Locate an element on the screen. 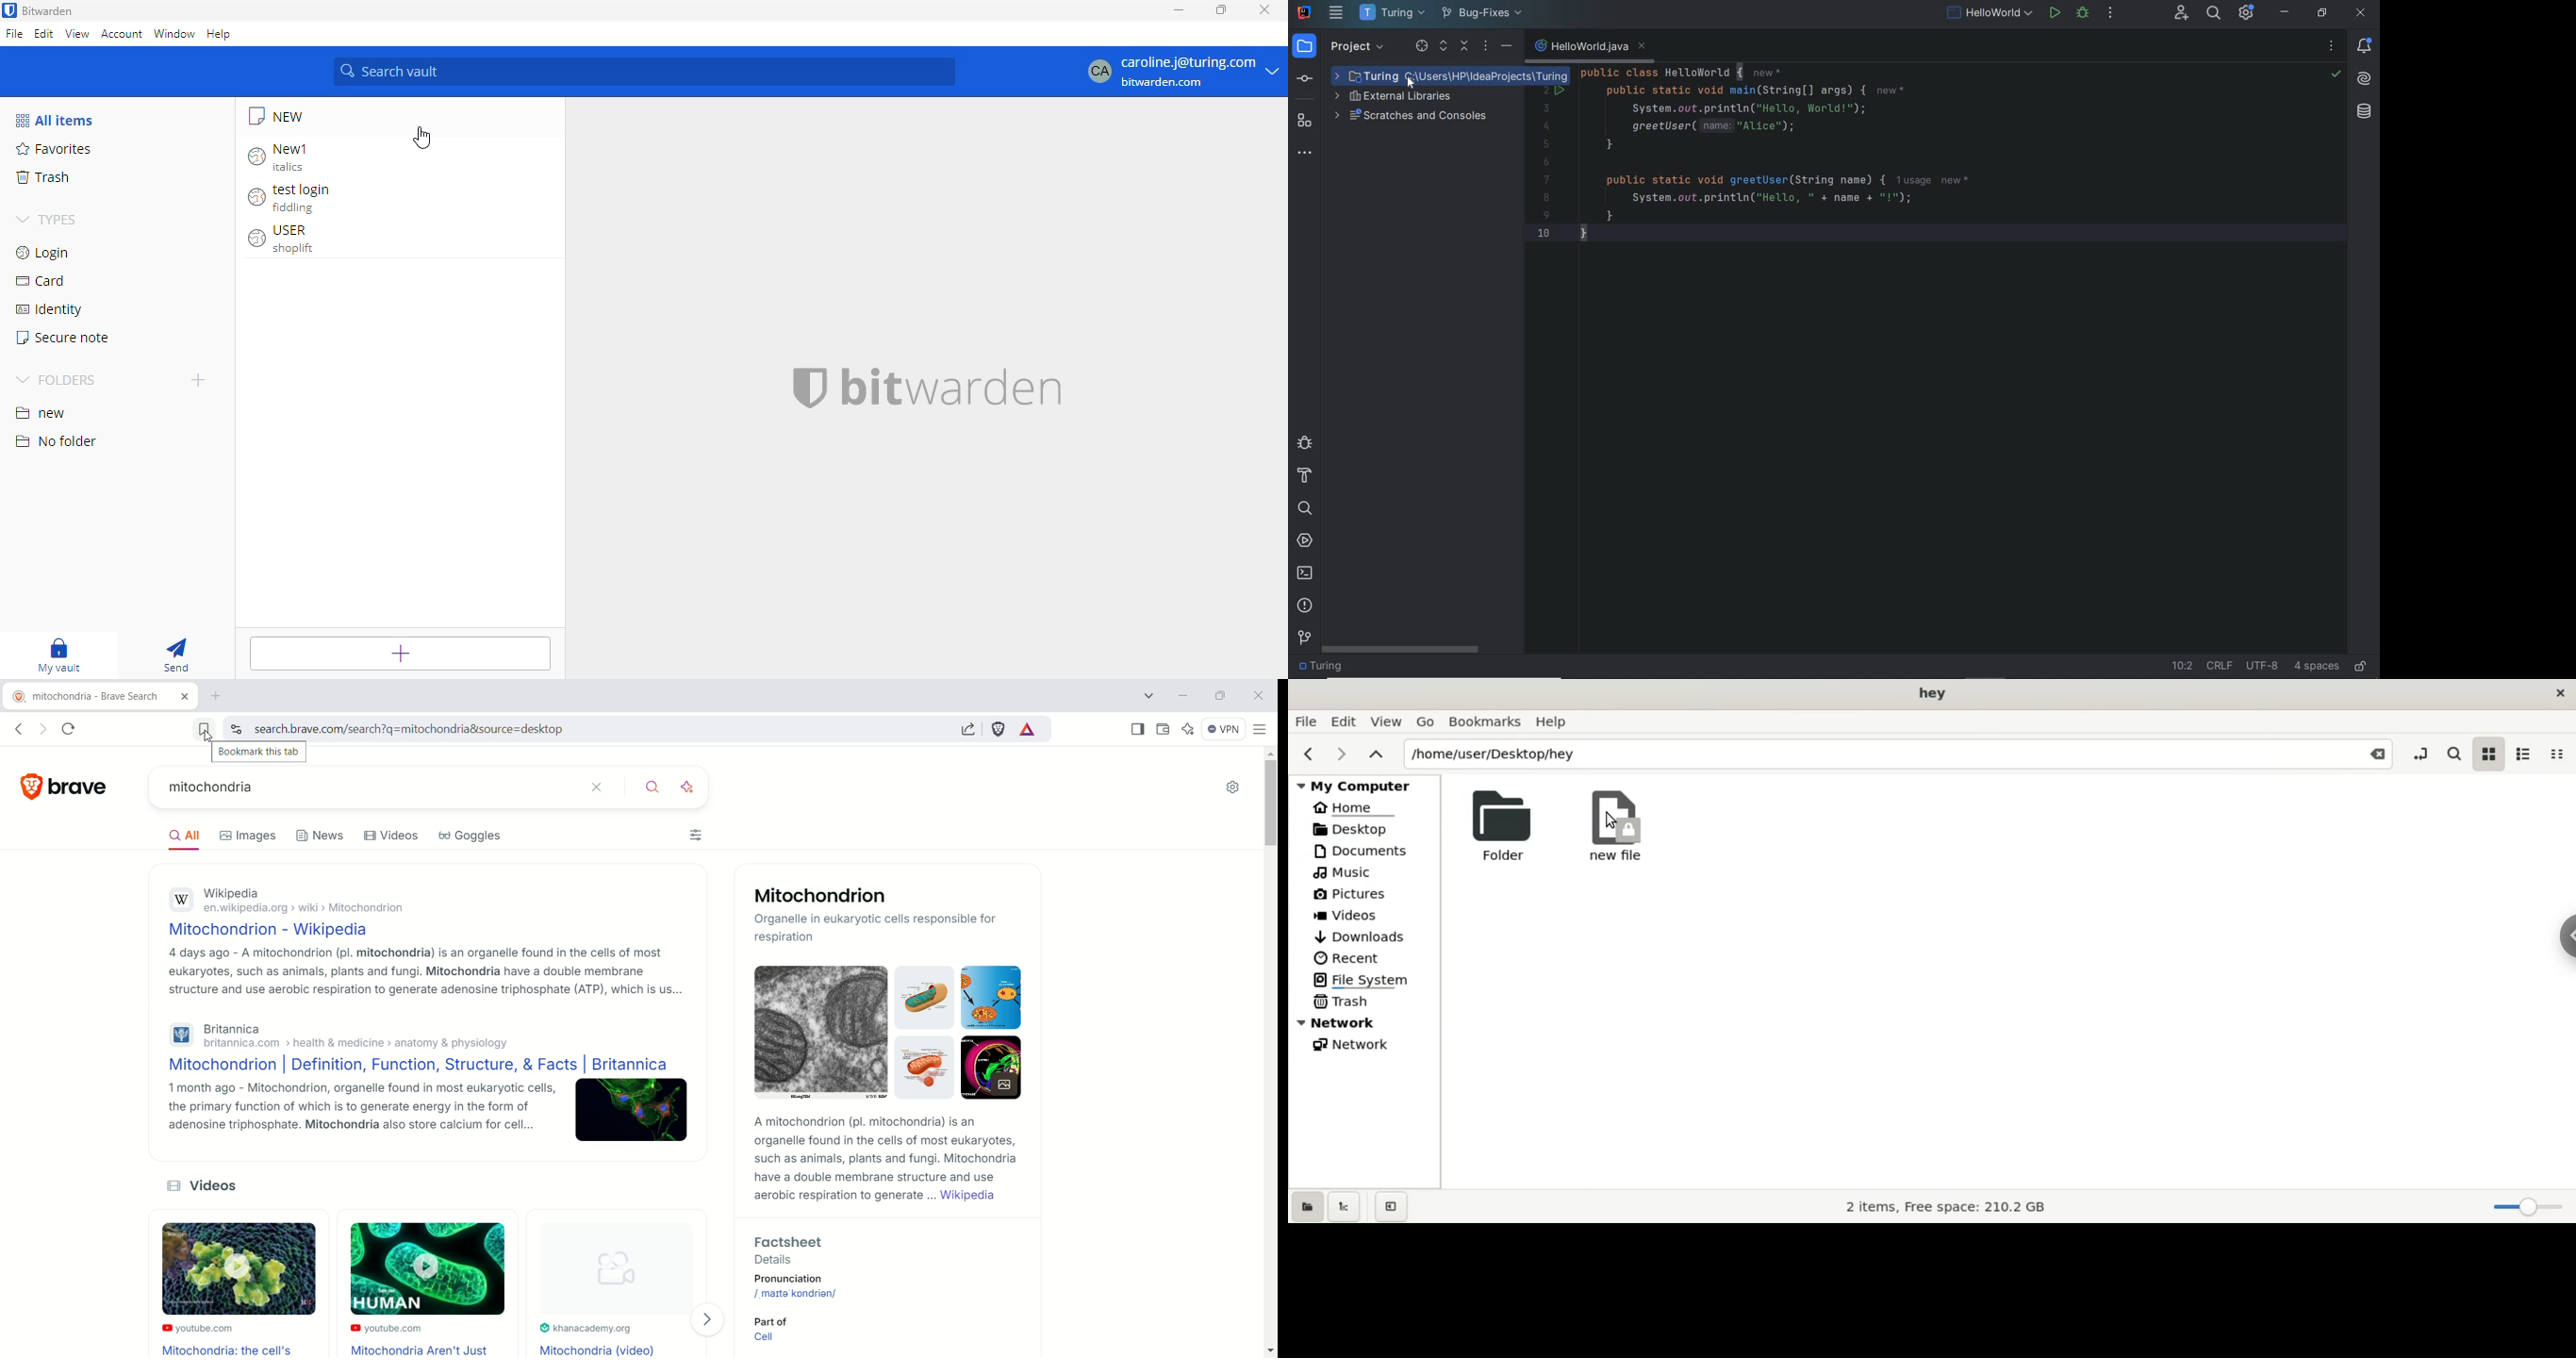 The width and height of the screenshot is (2576, 1372). search is located at coordinates (2453, 752).